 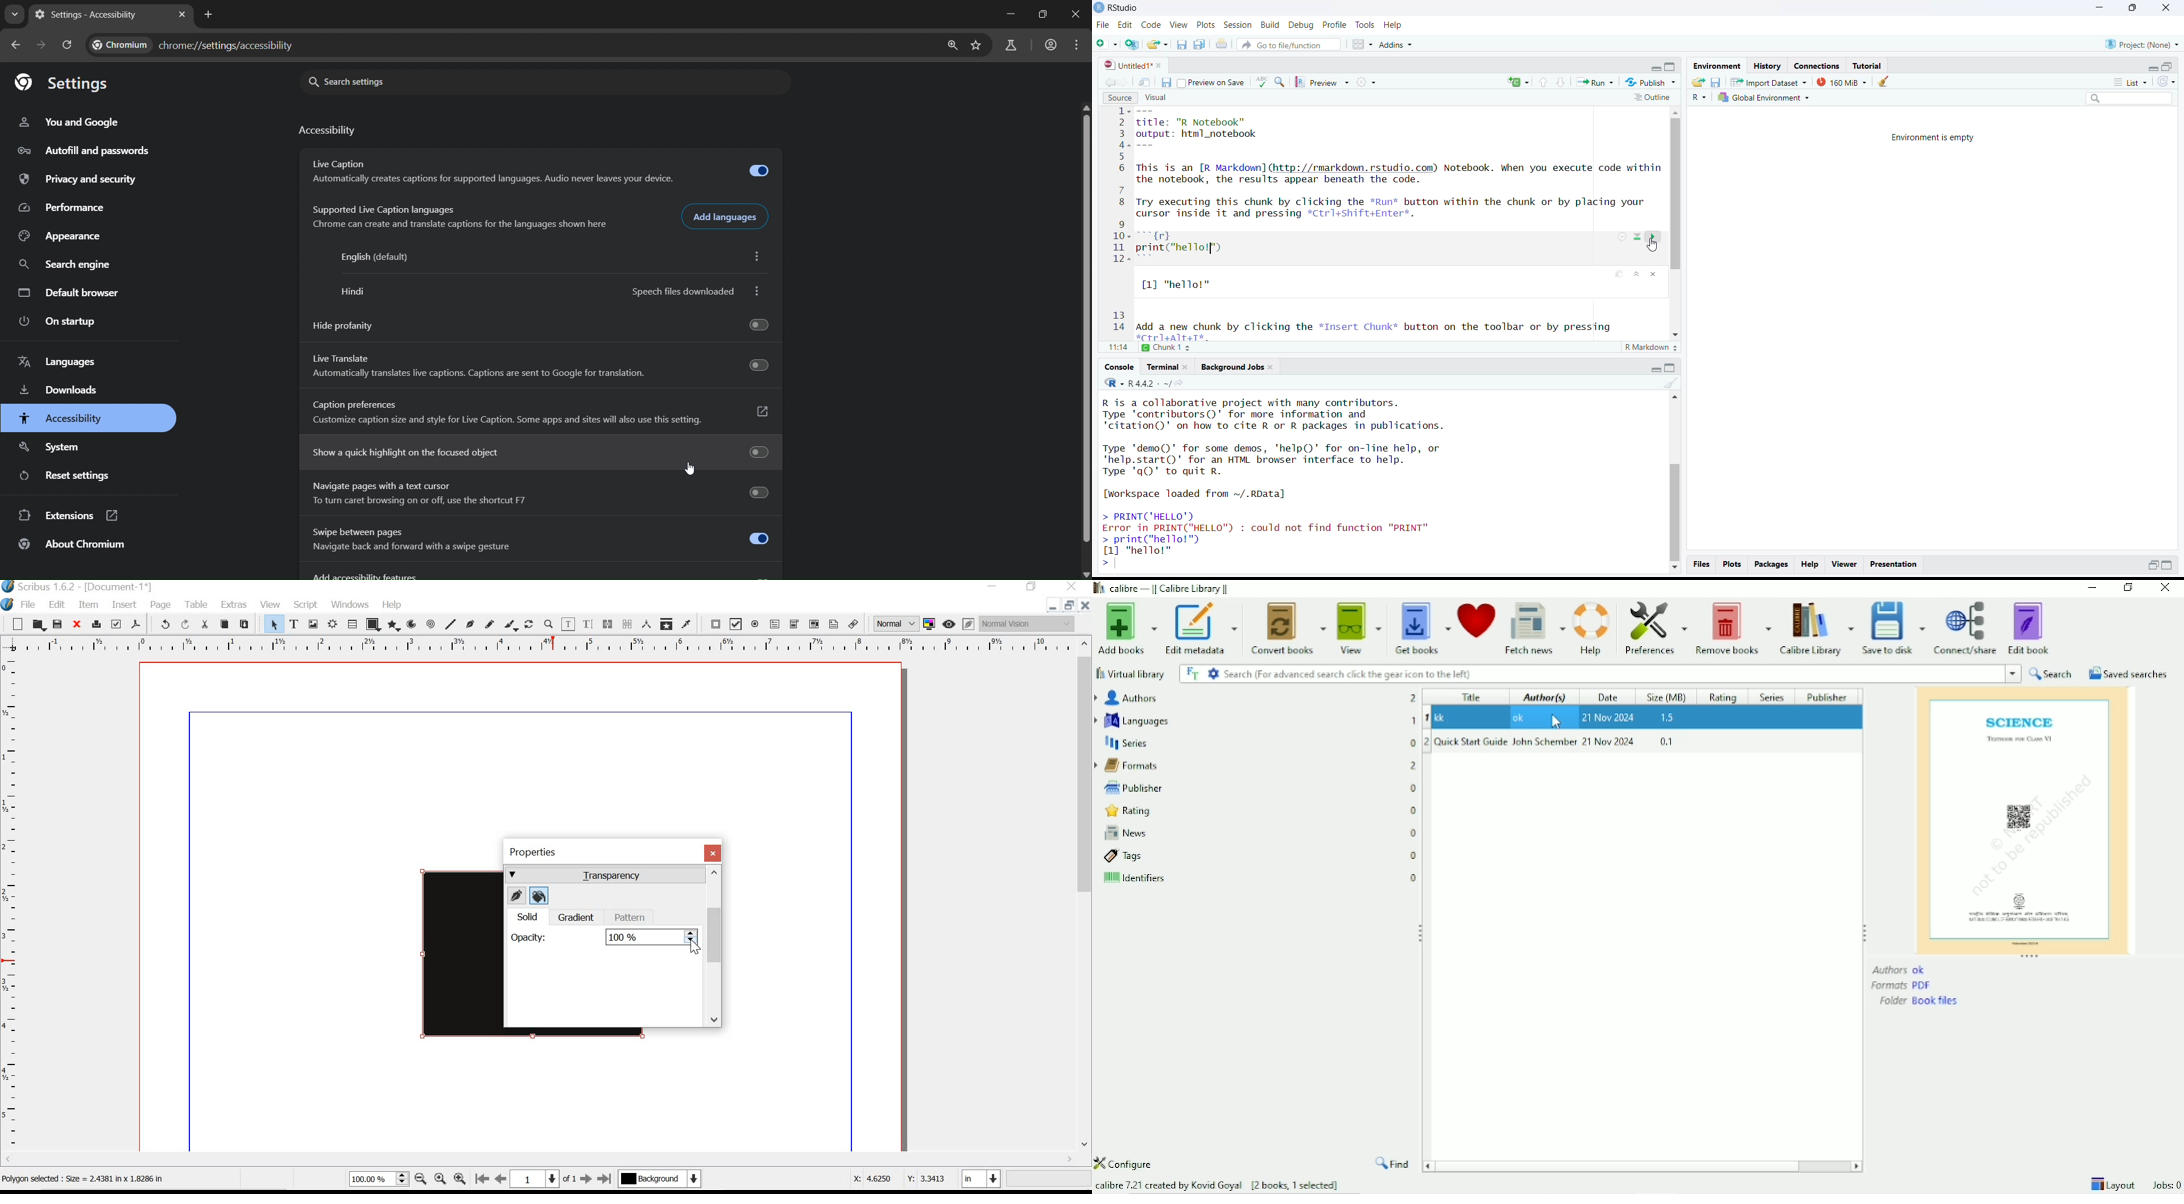 What do you see at coordinates (88, 605) in the screenshot?
I see `item` at bounding box center [88, 605].